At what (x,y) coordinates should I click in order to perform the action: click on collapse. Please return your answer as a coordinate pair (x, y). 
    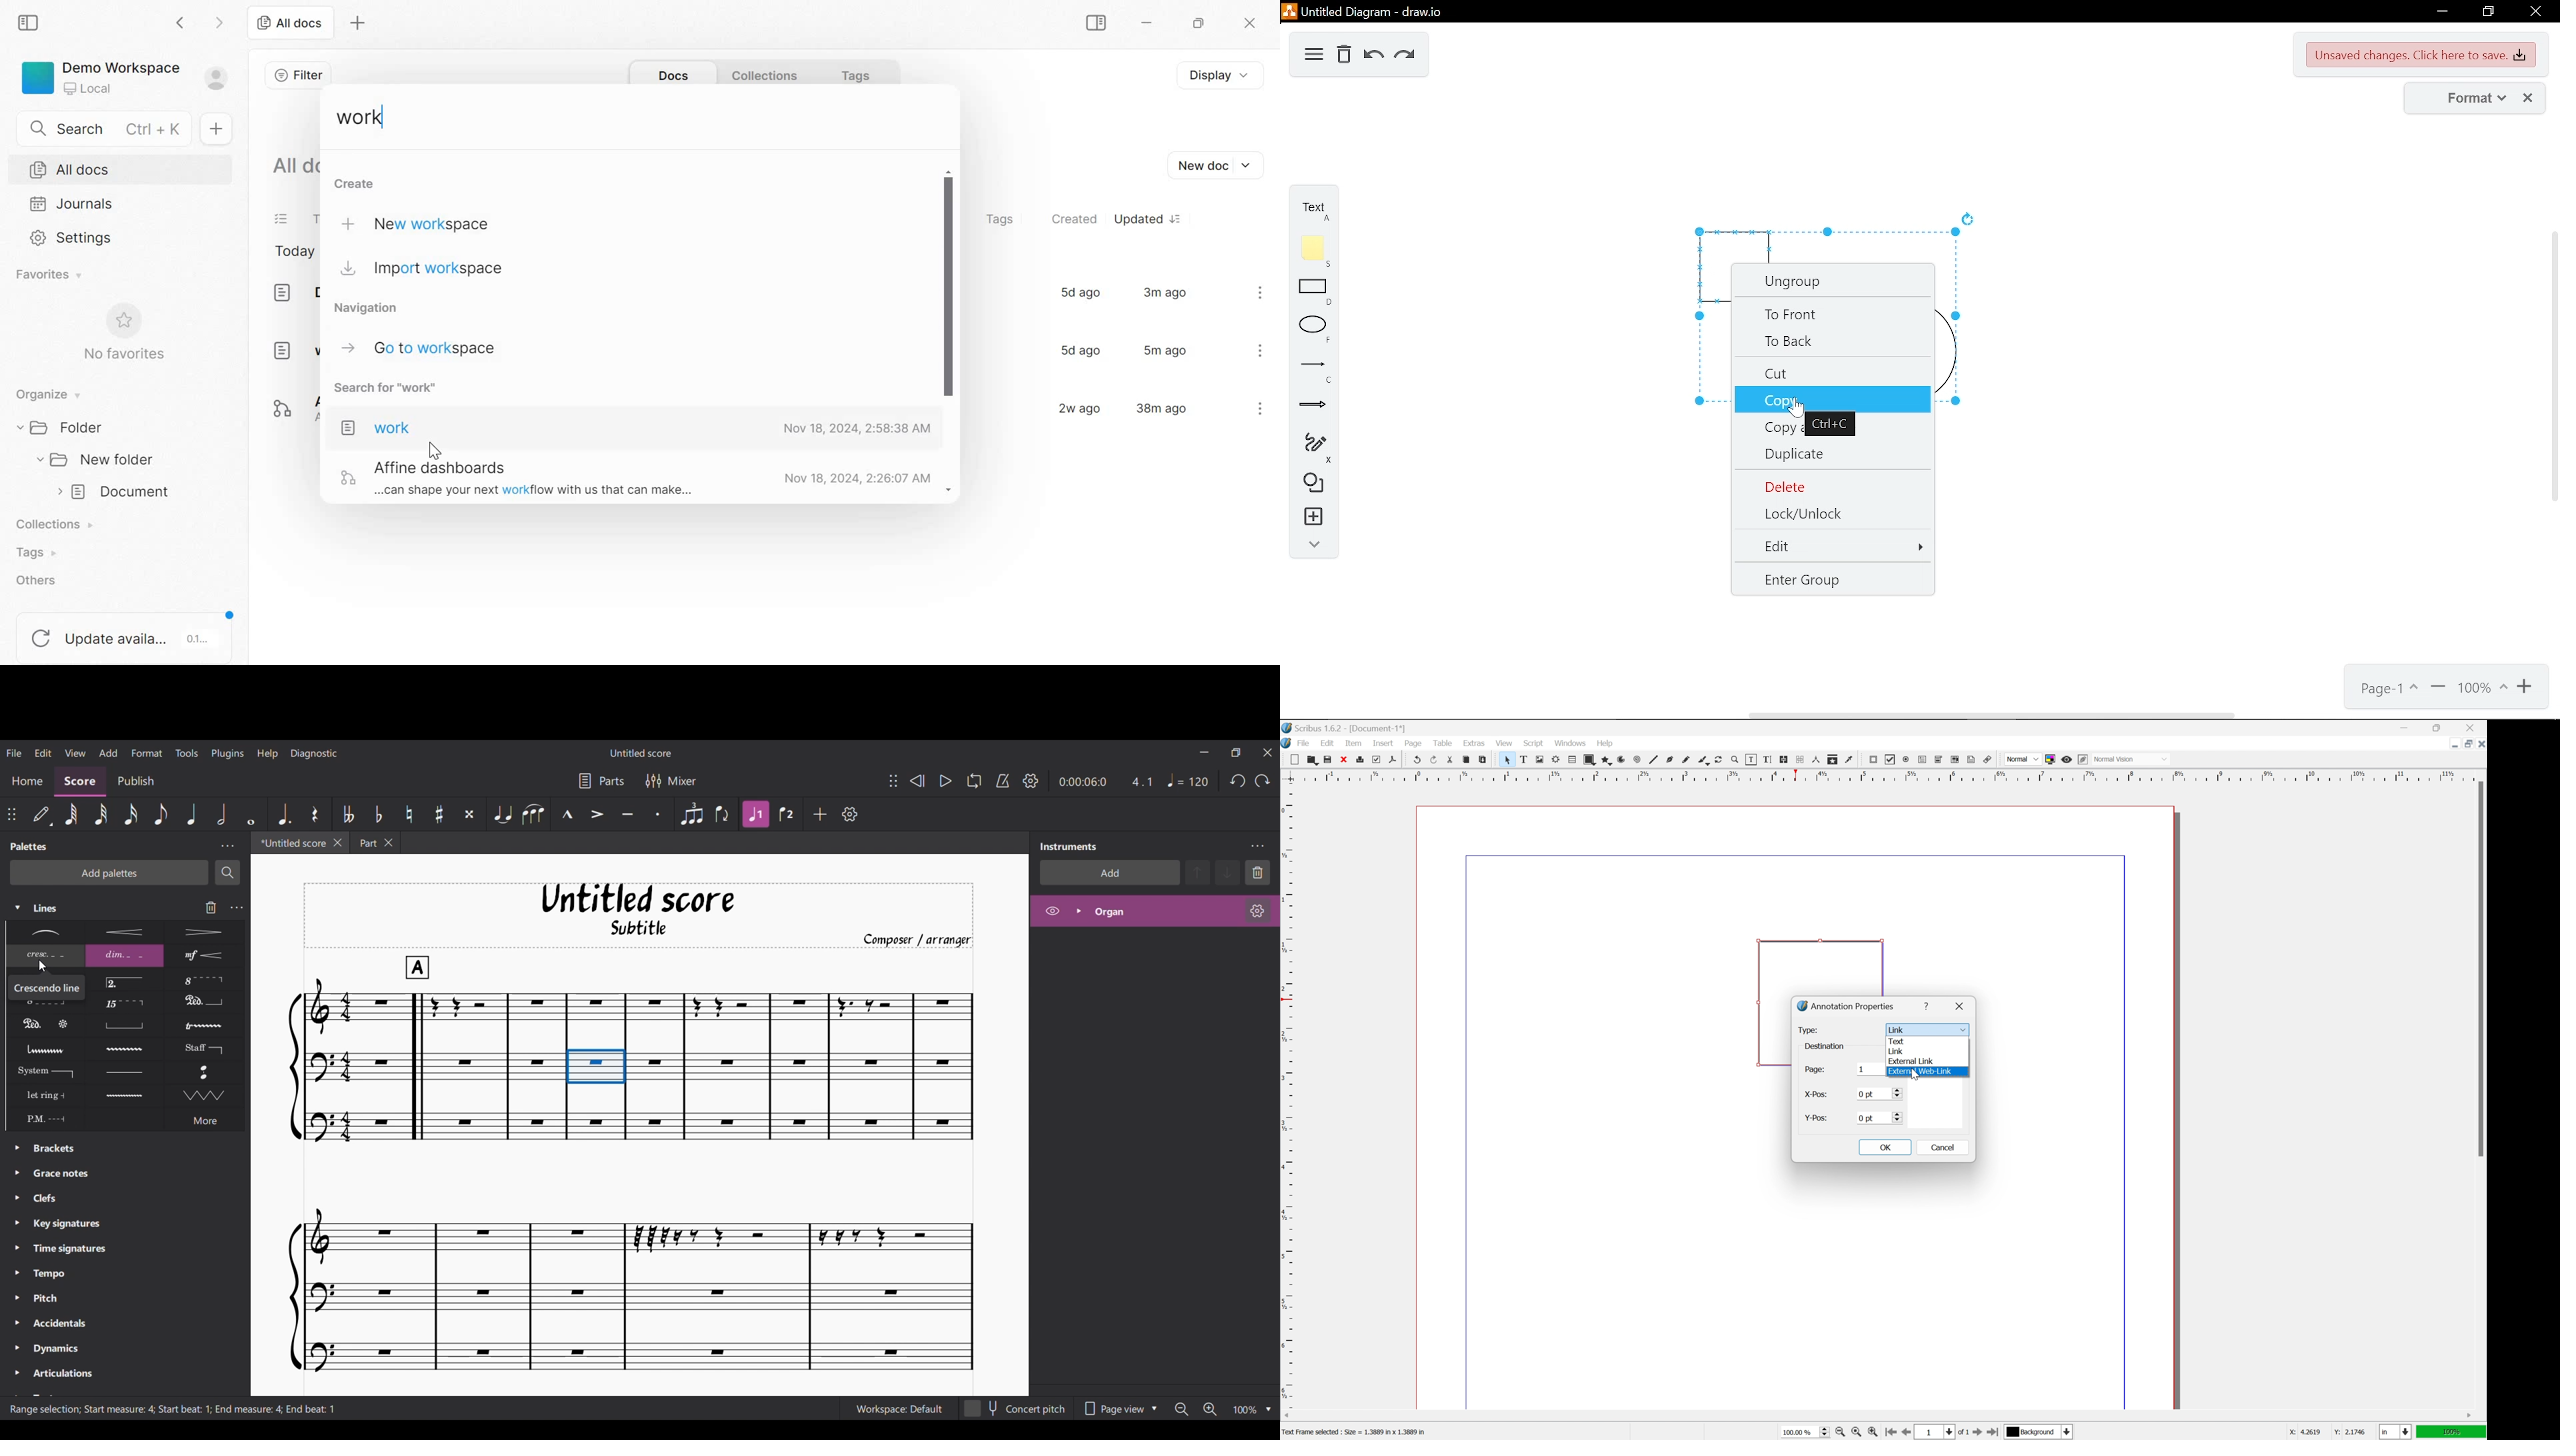
    Looking at the image, I should click on (1309, 544).